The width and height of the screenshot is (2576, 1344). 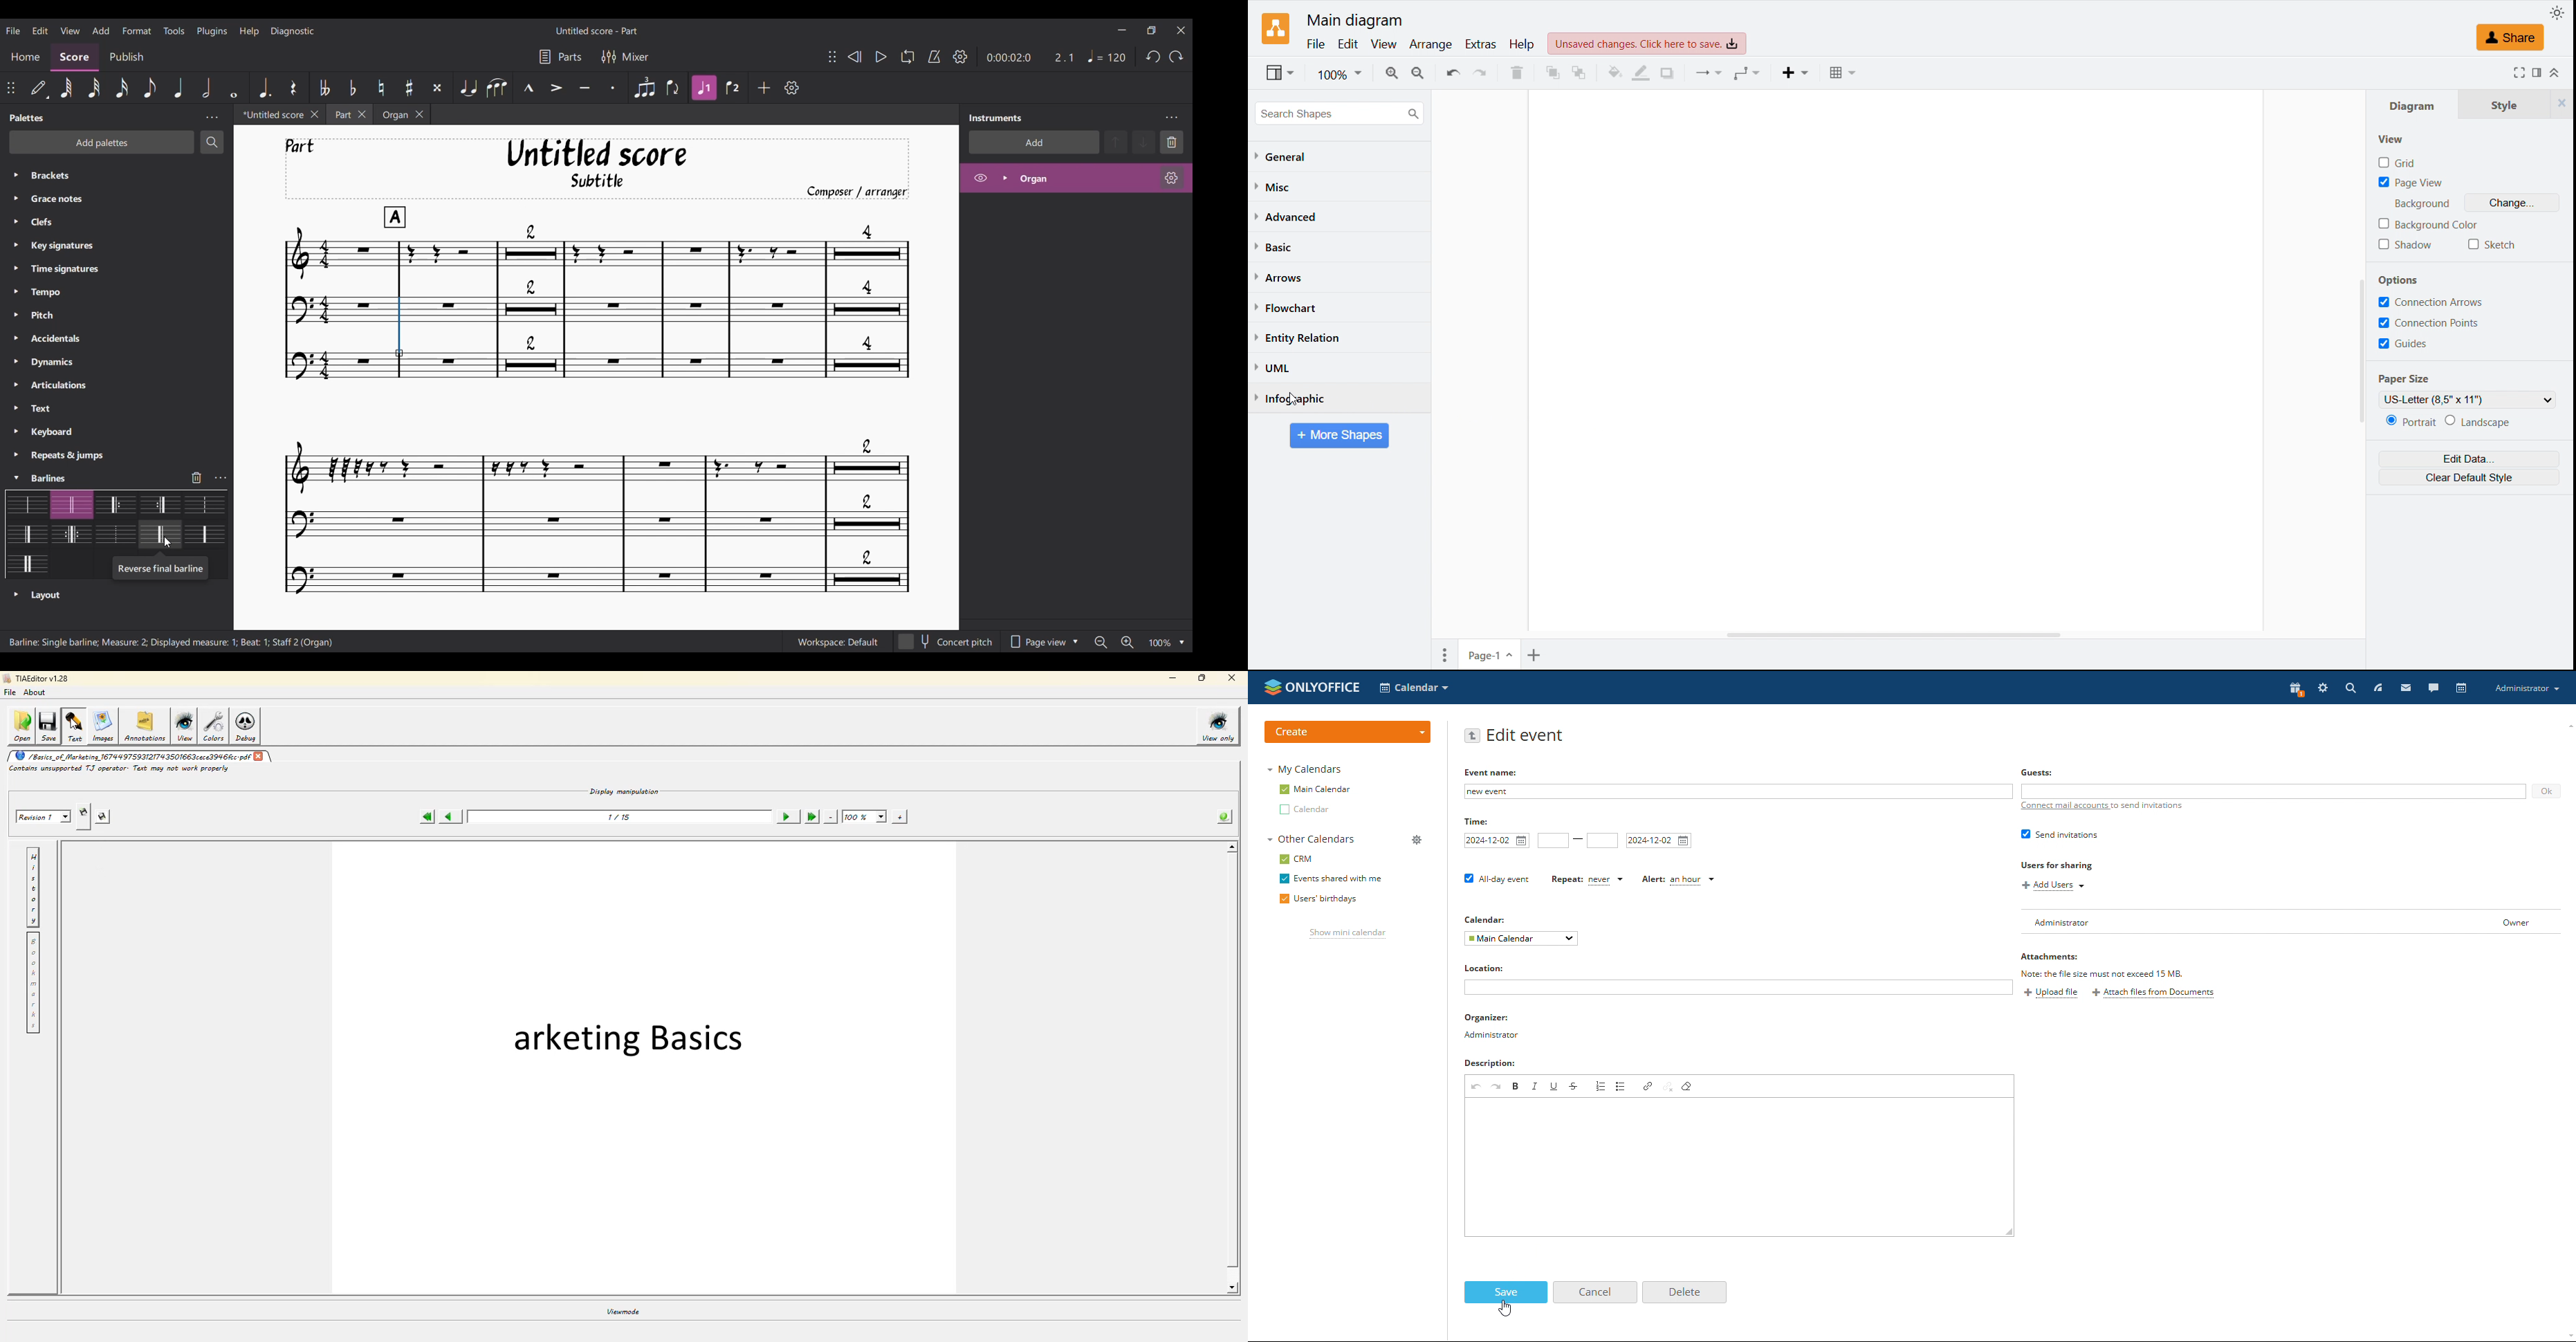 I want to click on connection arrows , so click(x=2432, y=302).